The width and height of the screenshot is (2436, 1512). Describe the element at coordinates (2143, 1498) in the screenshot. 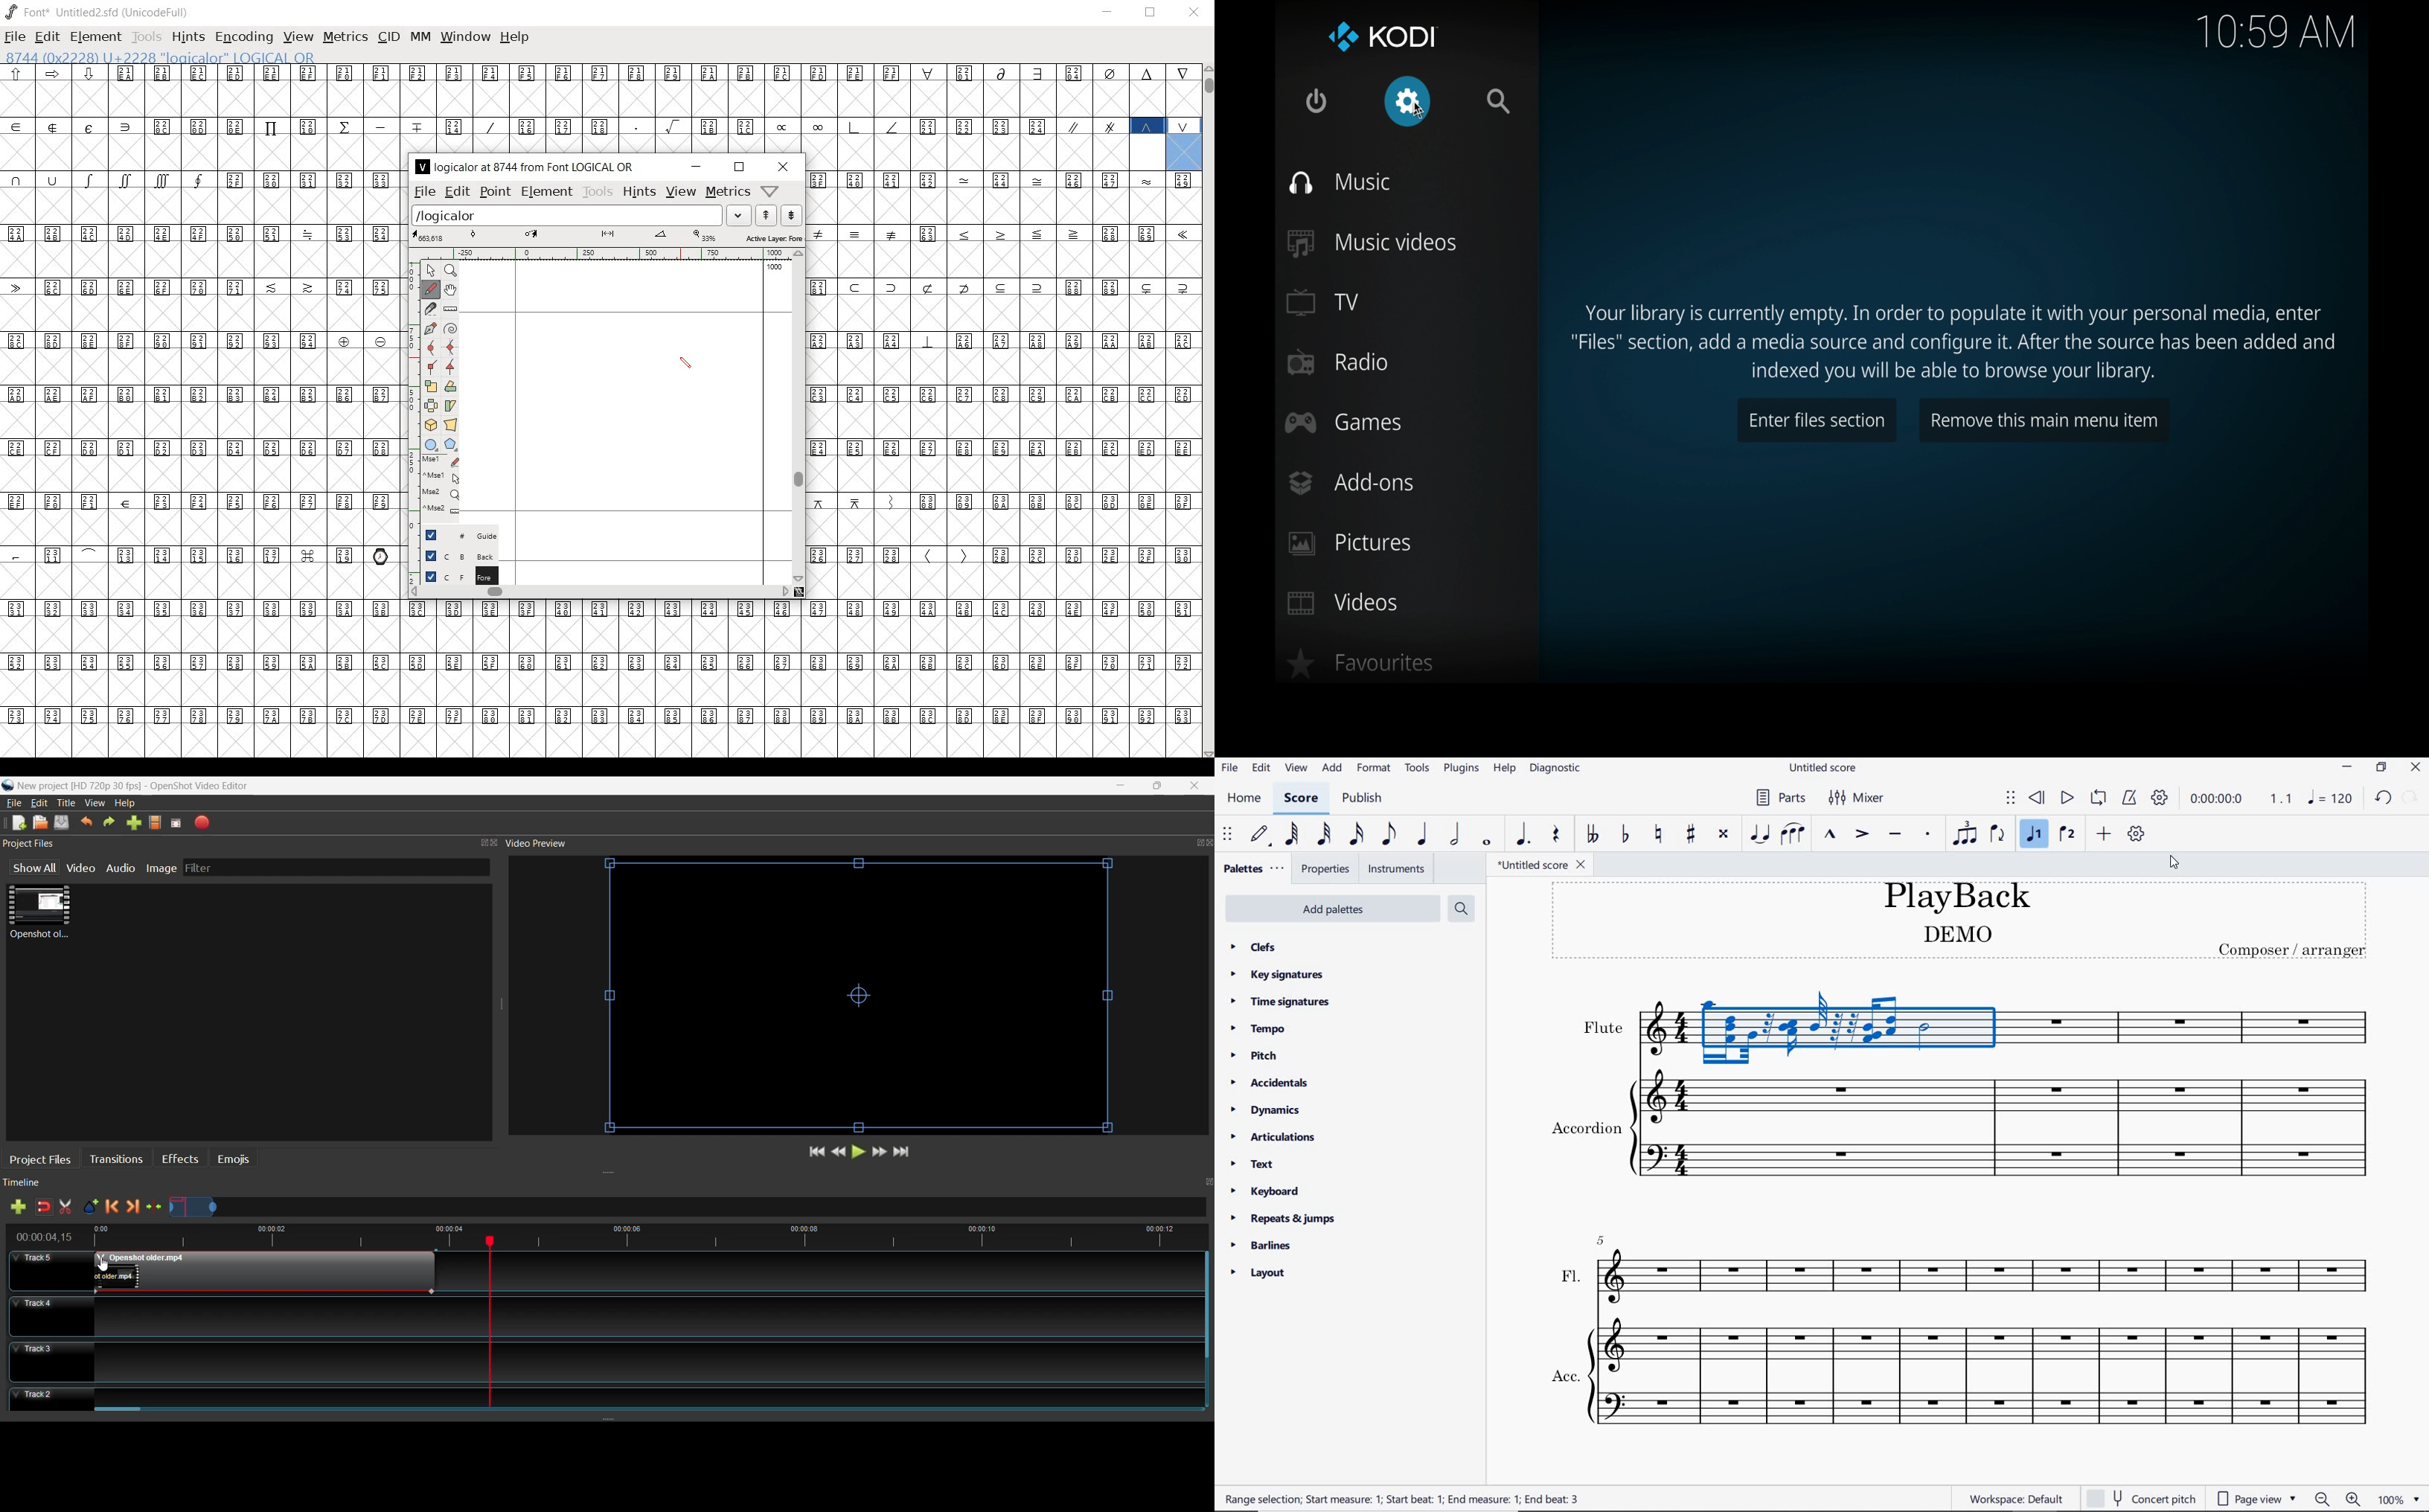

I see `CONCERT PITCH` at that location.